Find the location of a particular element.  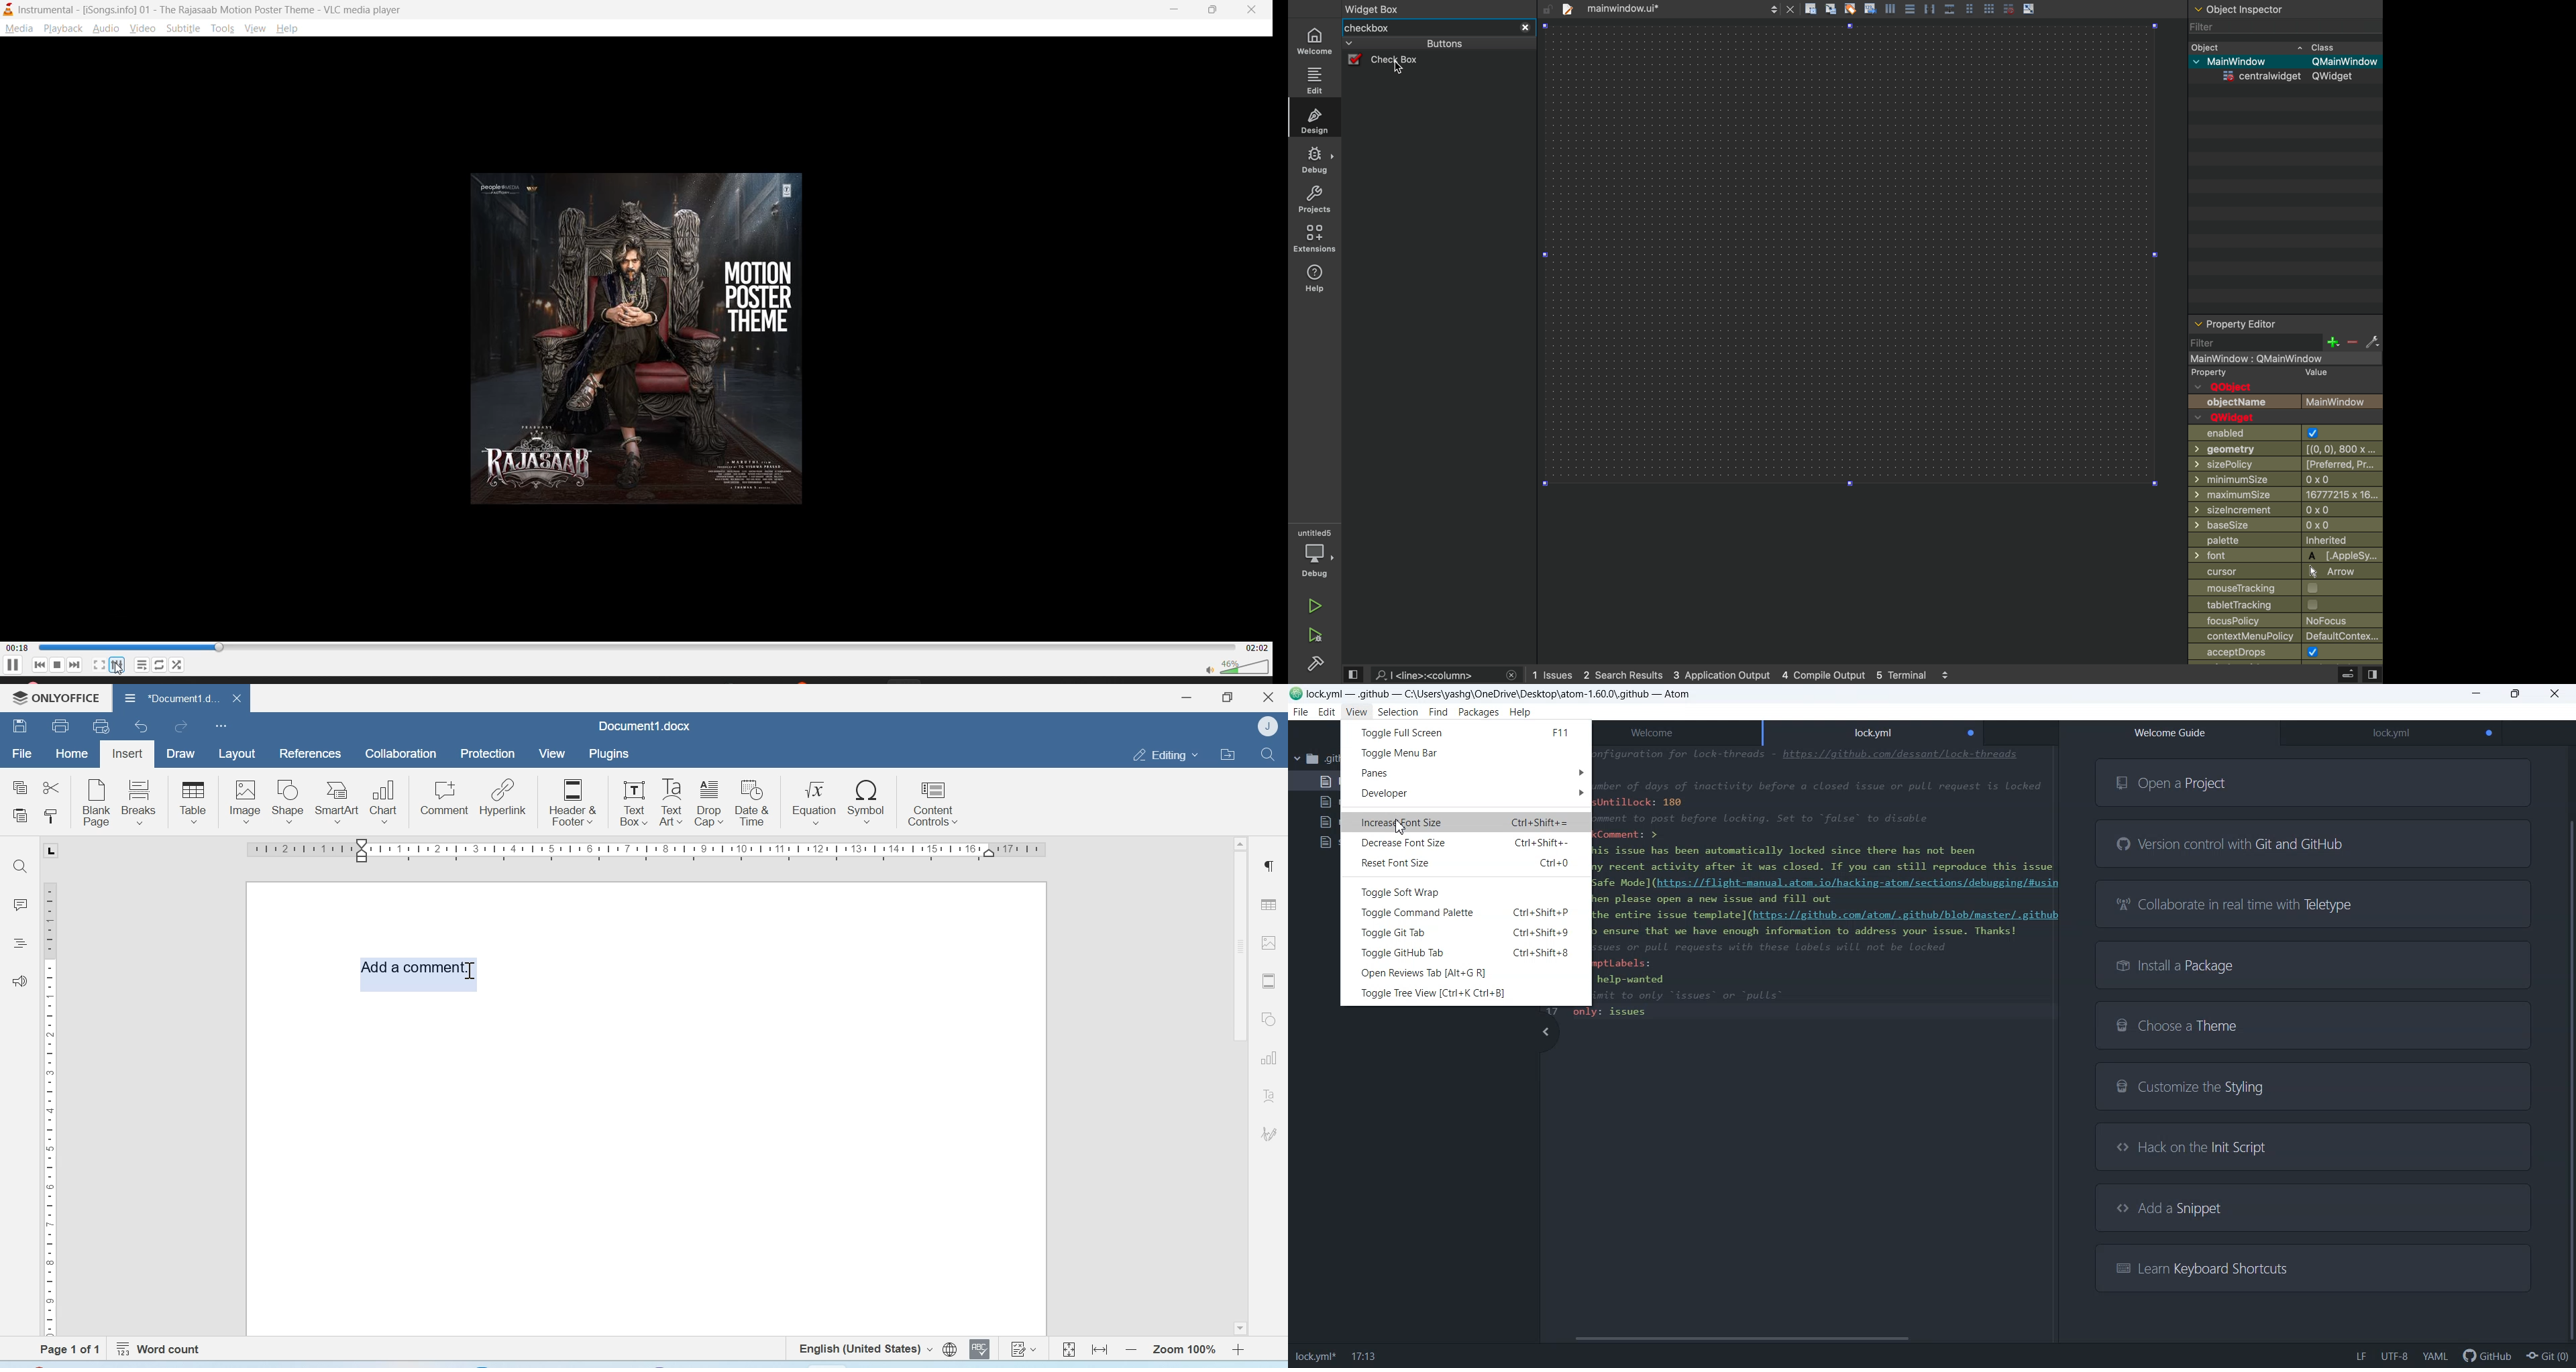

loop is located at coordinates (160, 663).